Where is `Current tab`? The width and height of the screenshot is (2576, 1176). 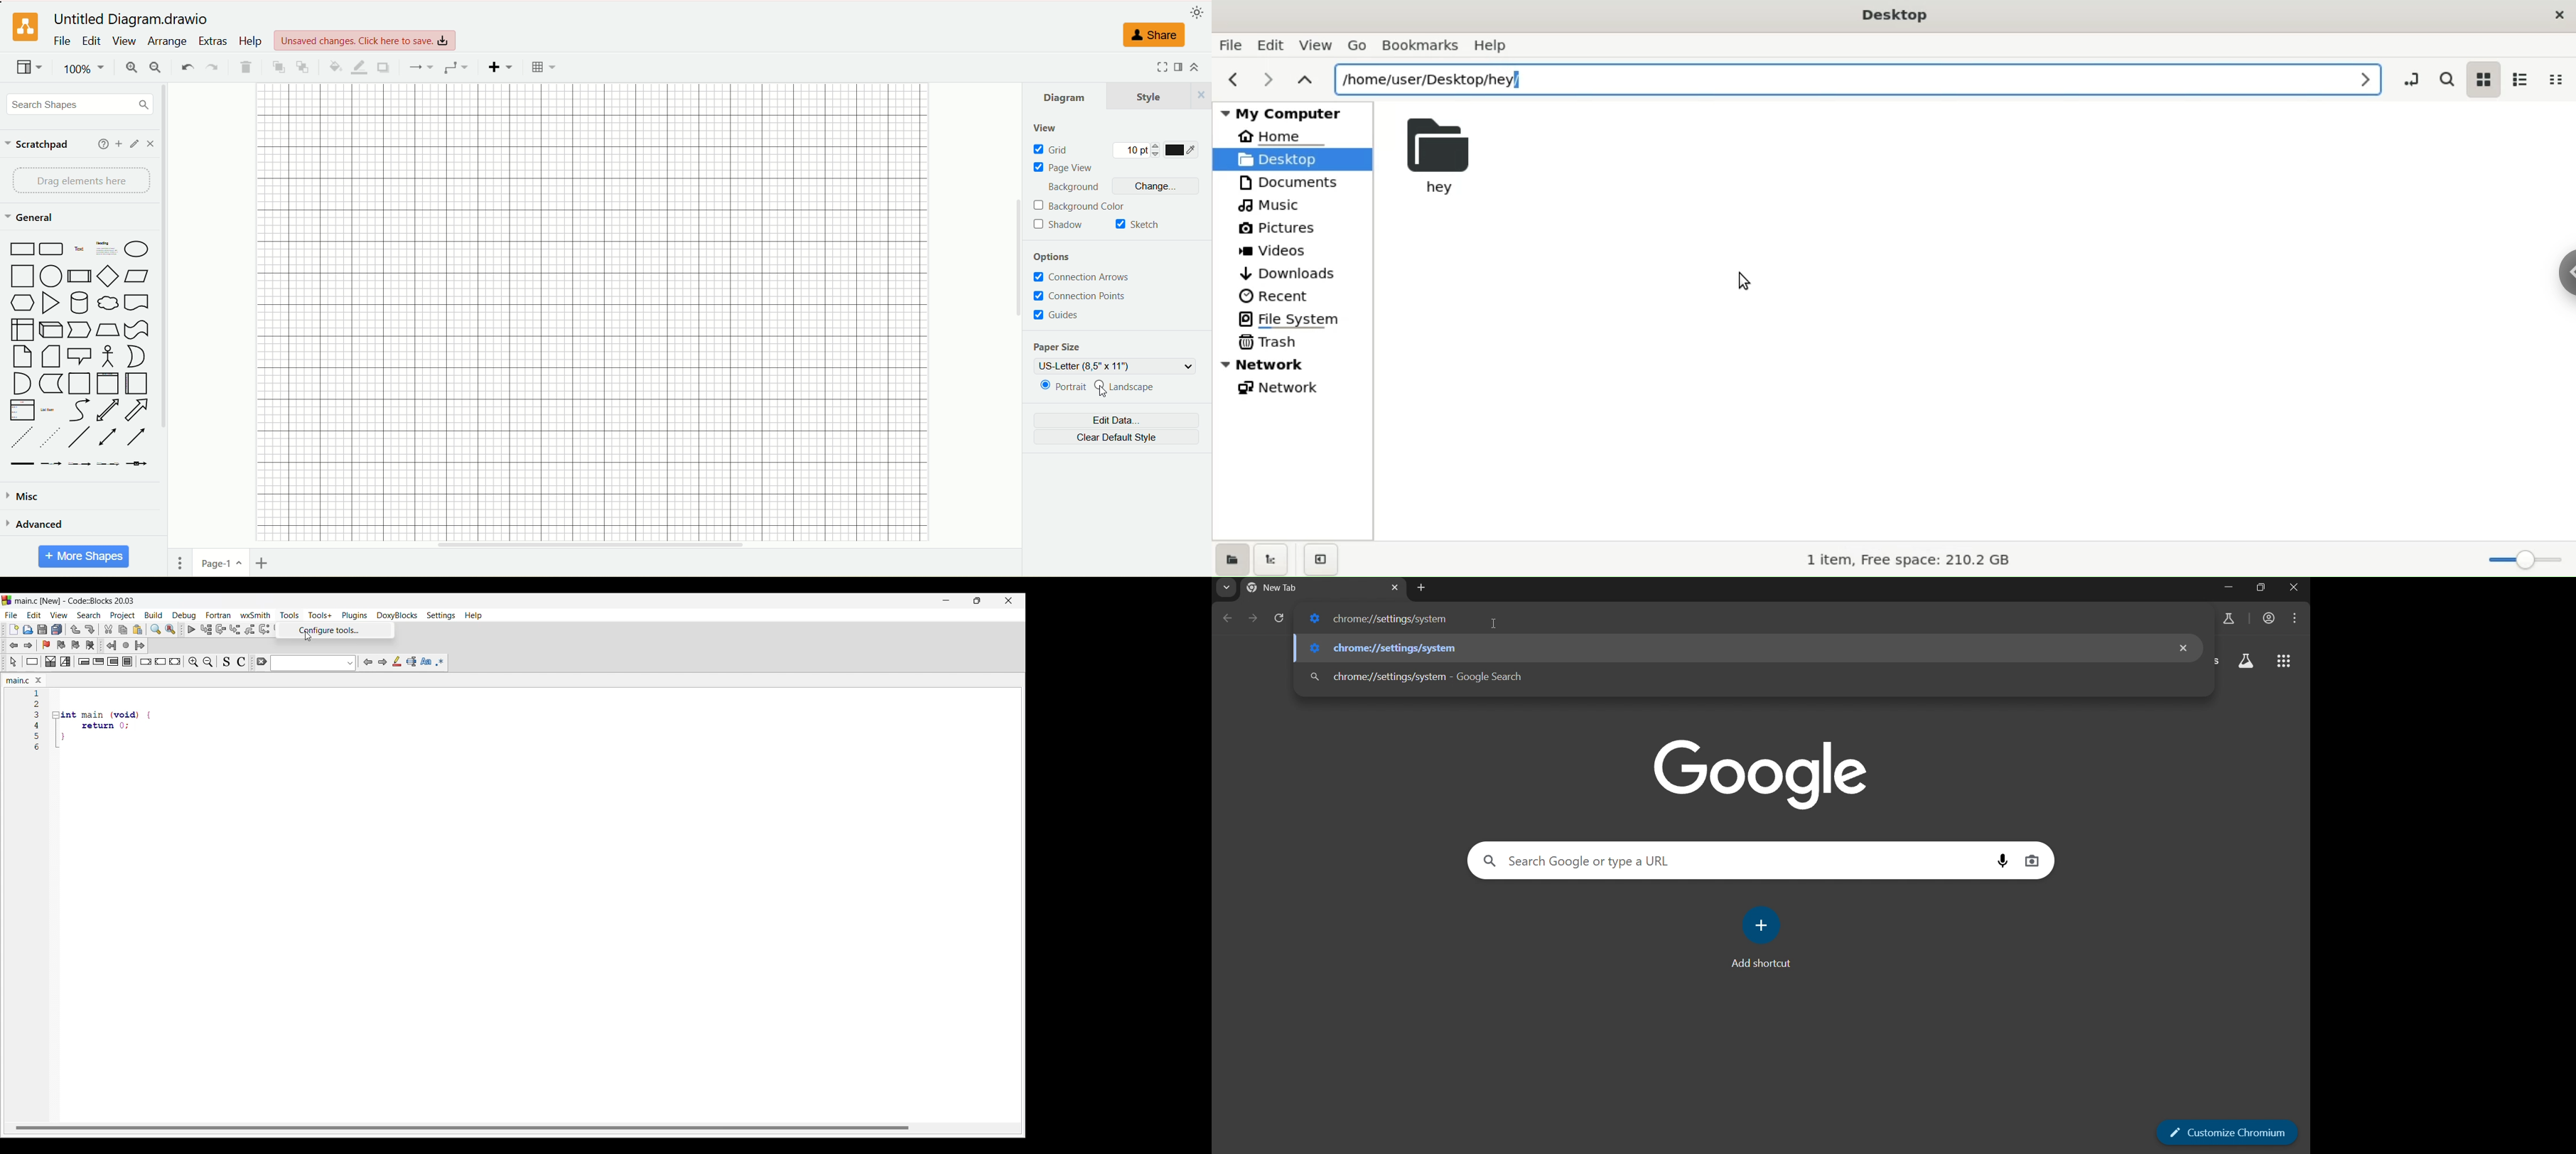 Current tab is located at coordinates (19, 681).